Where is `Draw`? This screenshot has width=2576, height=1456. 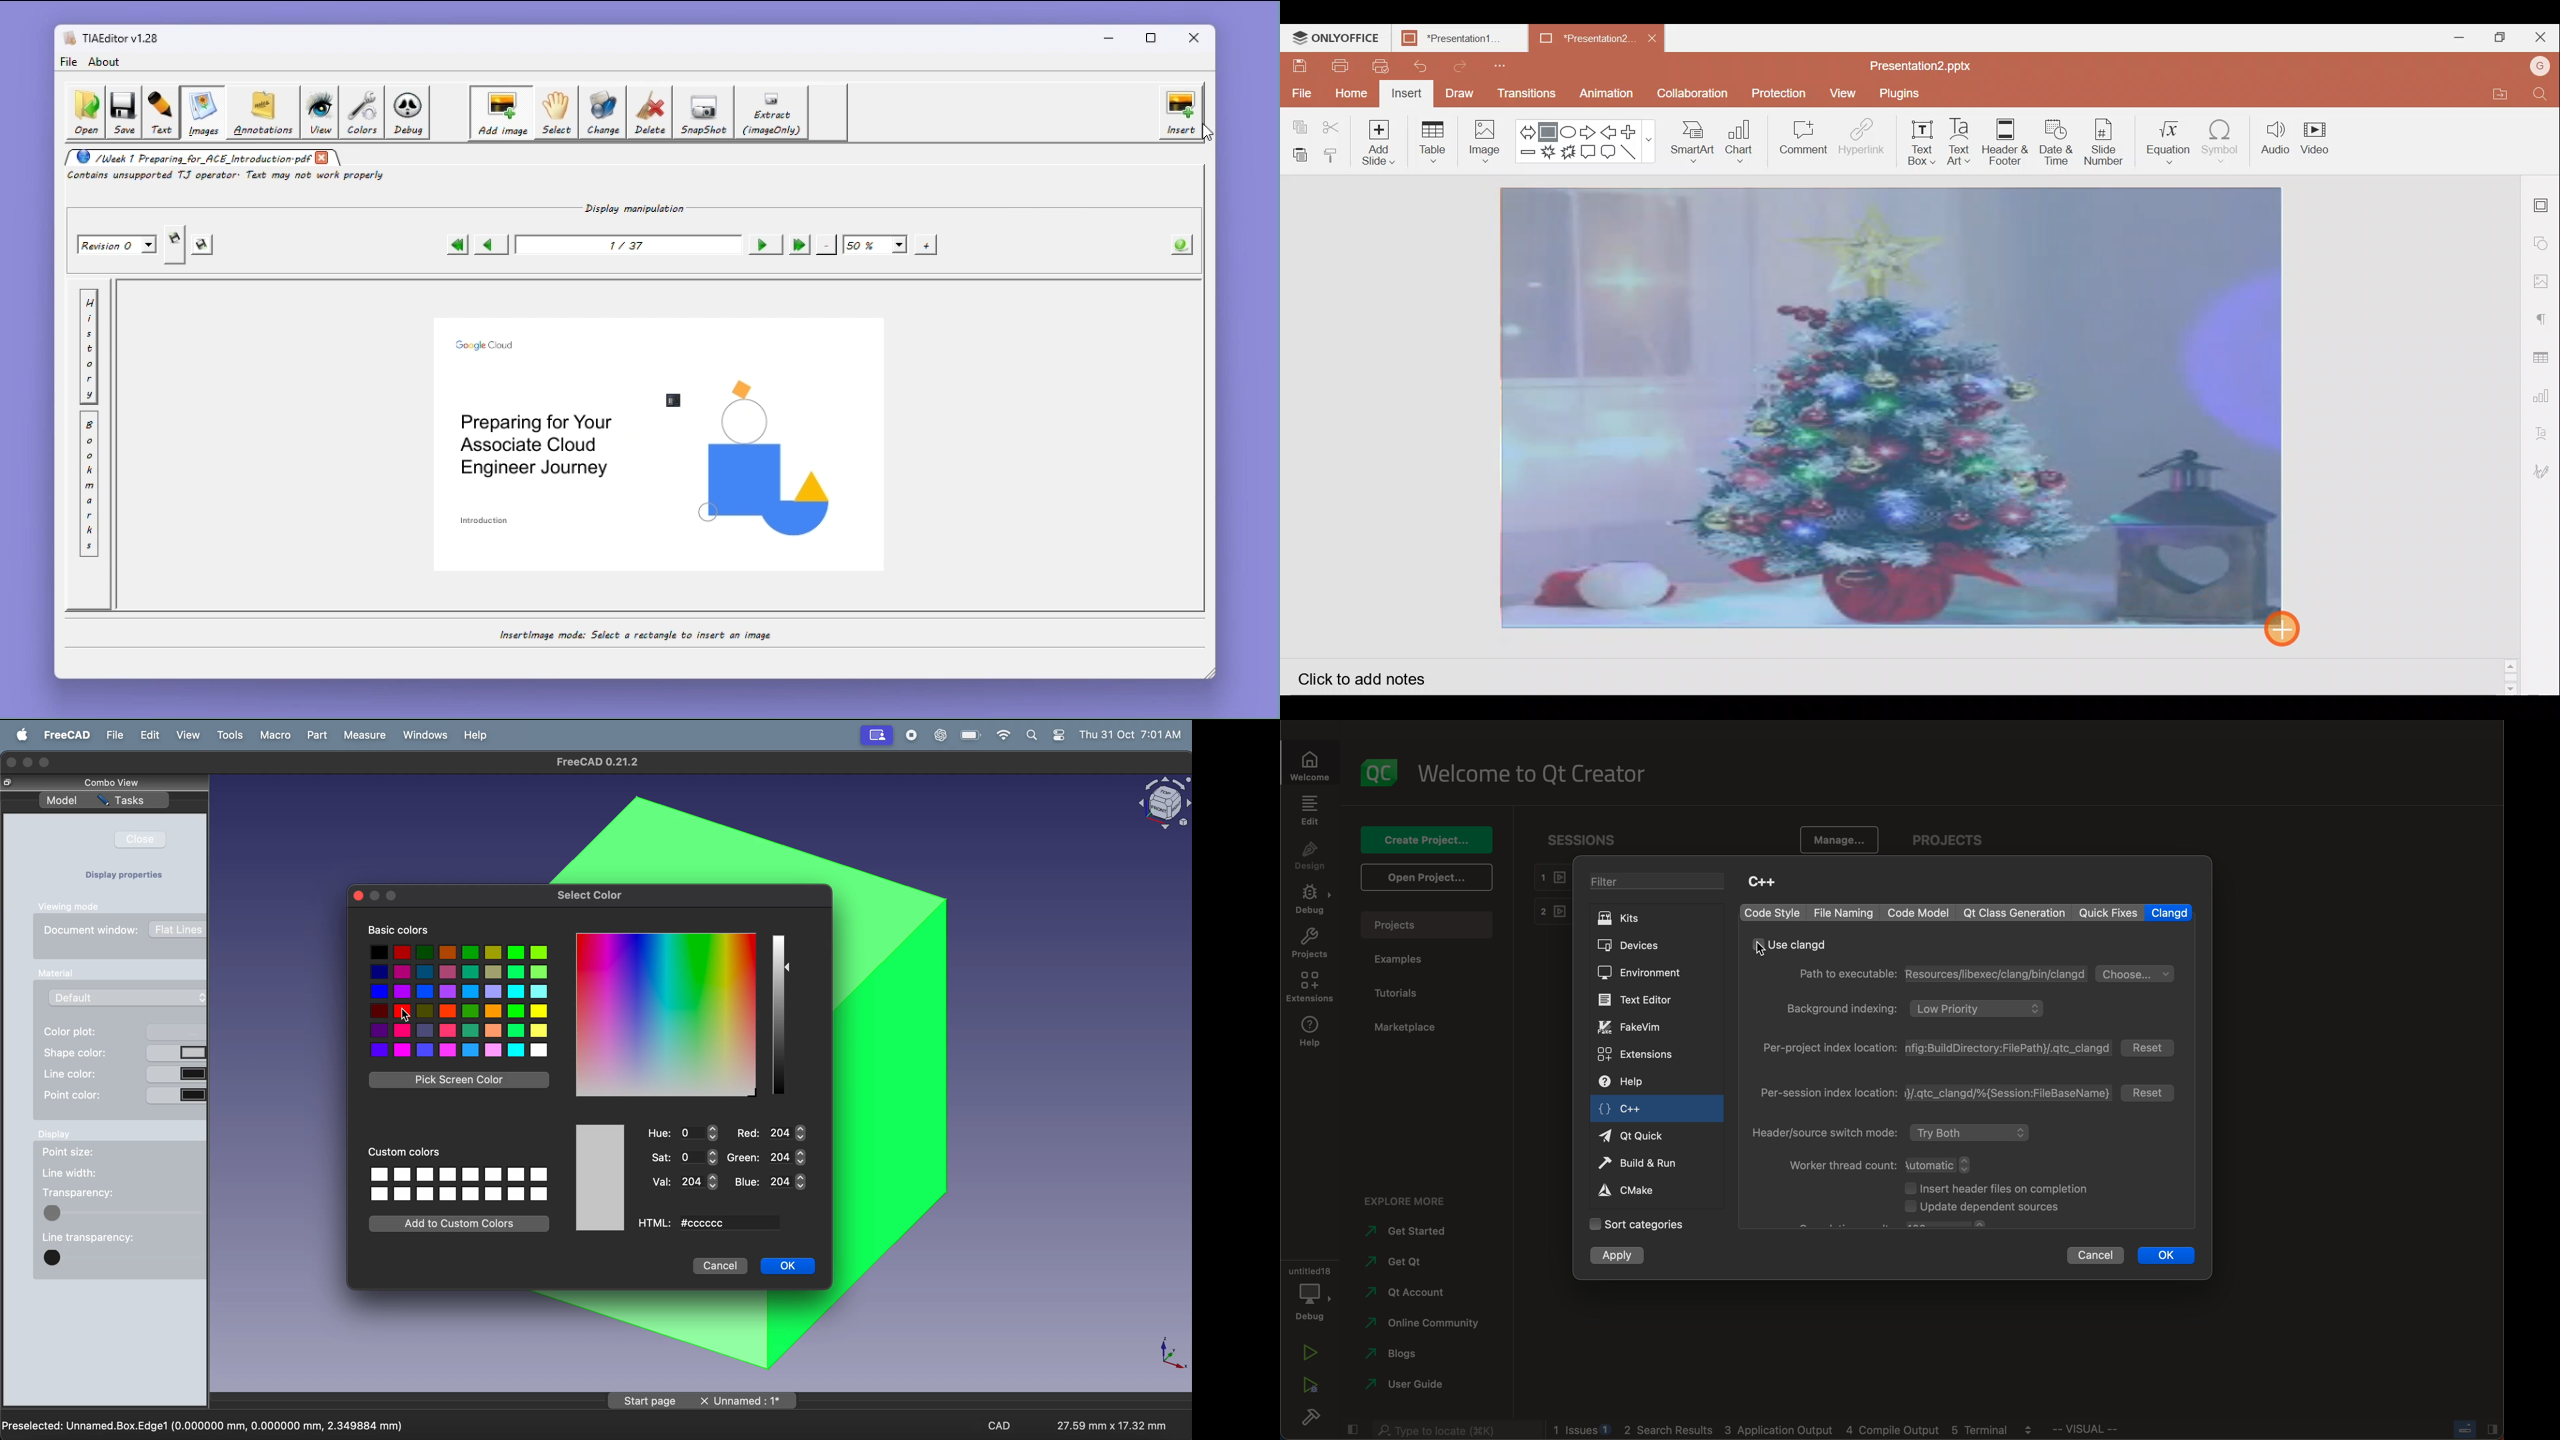
Draw is located at coordinates (1460, 95).